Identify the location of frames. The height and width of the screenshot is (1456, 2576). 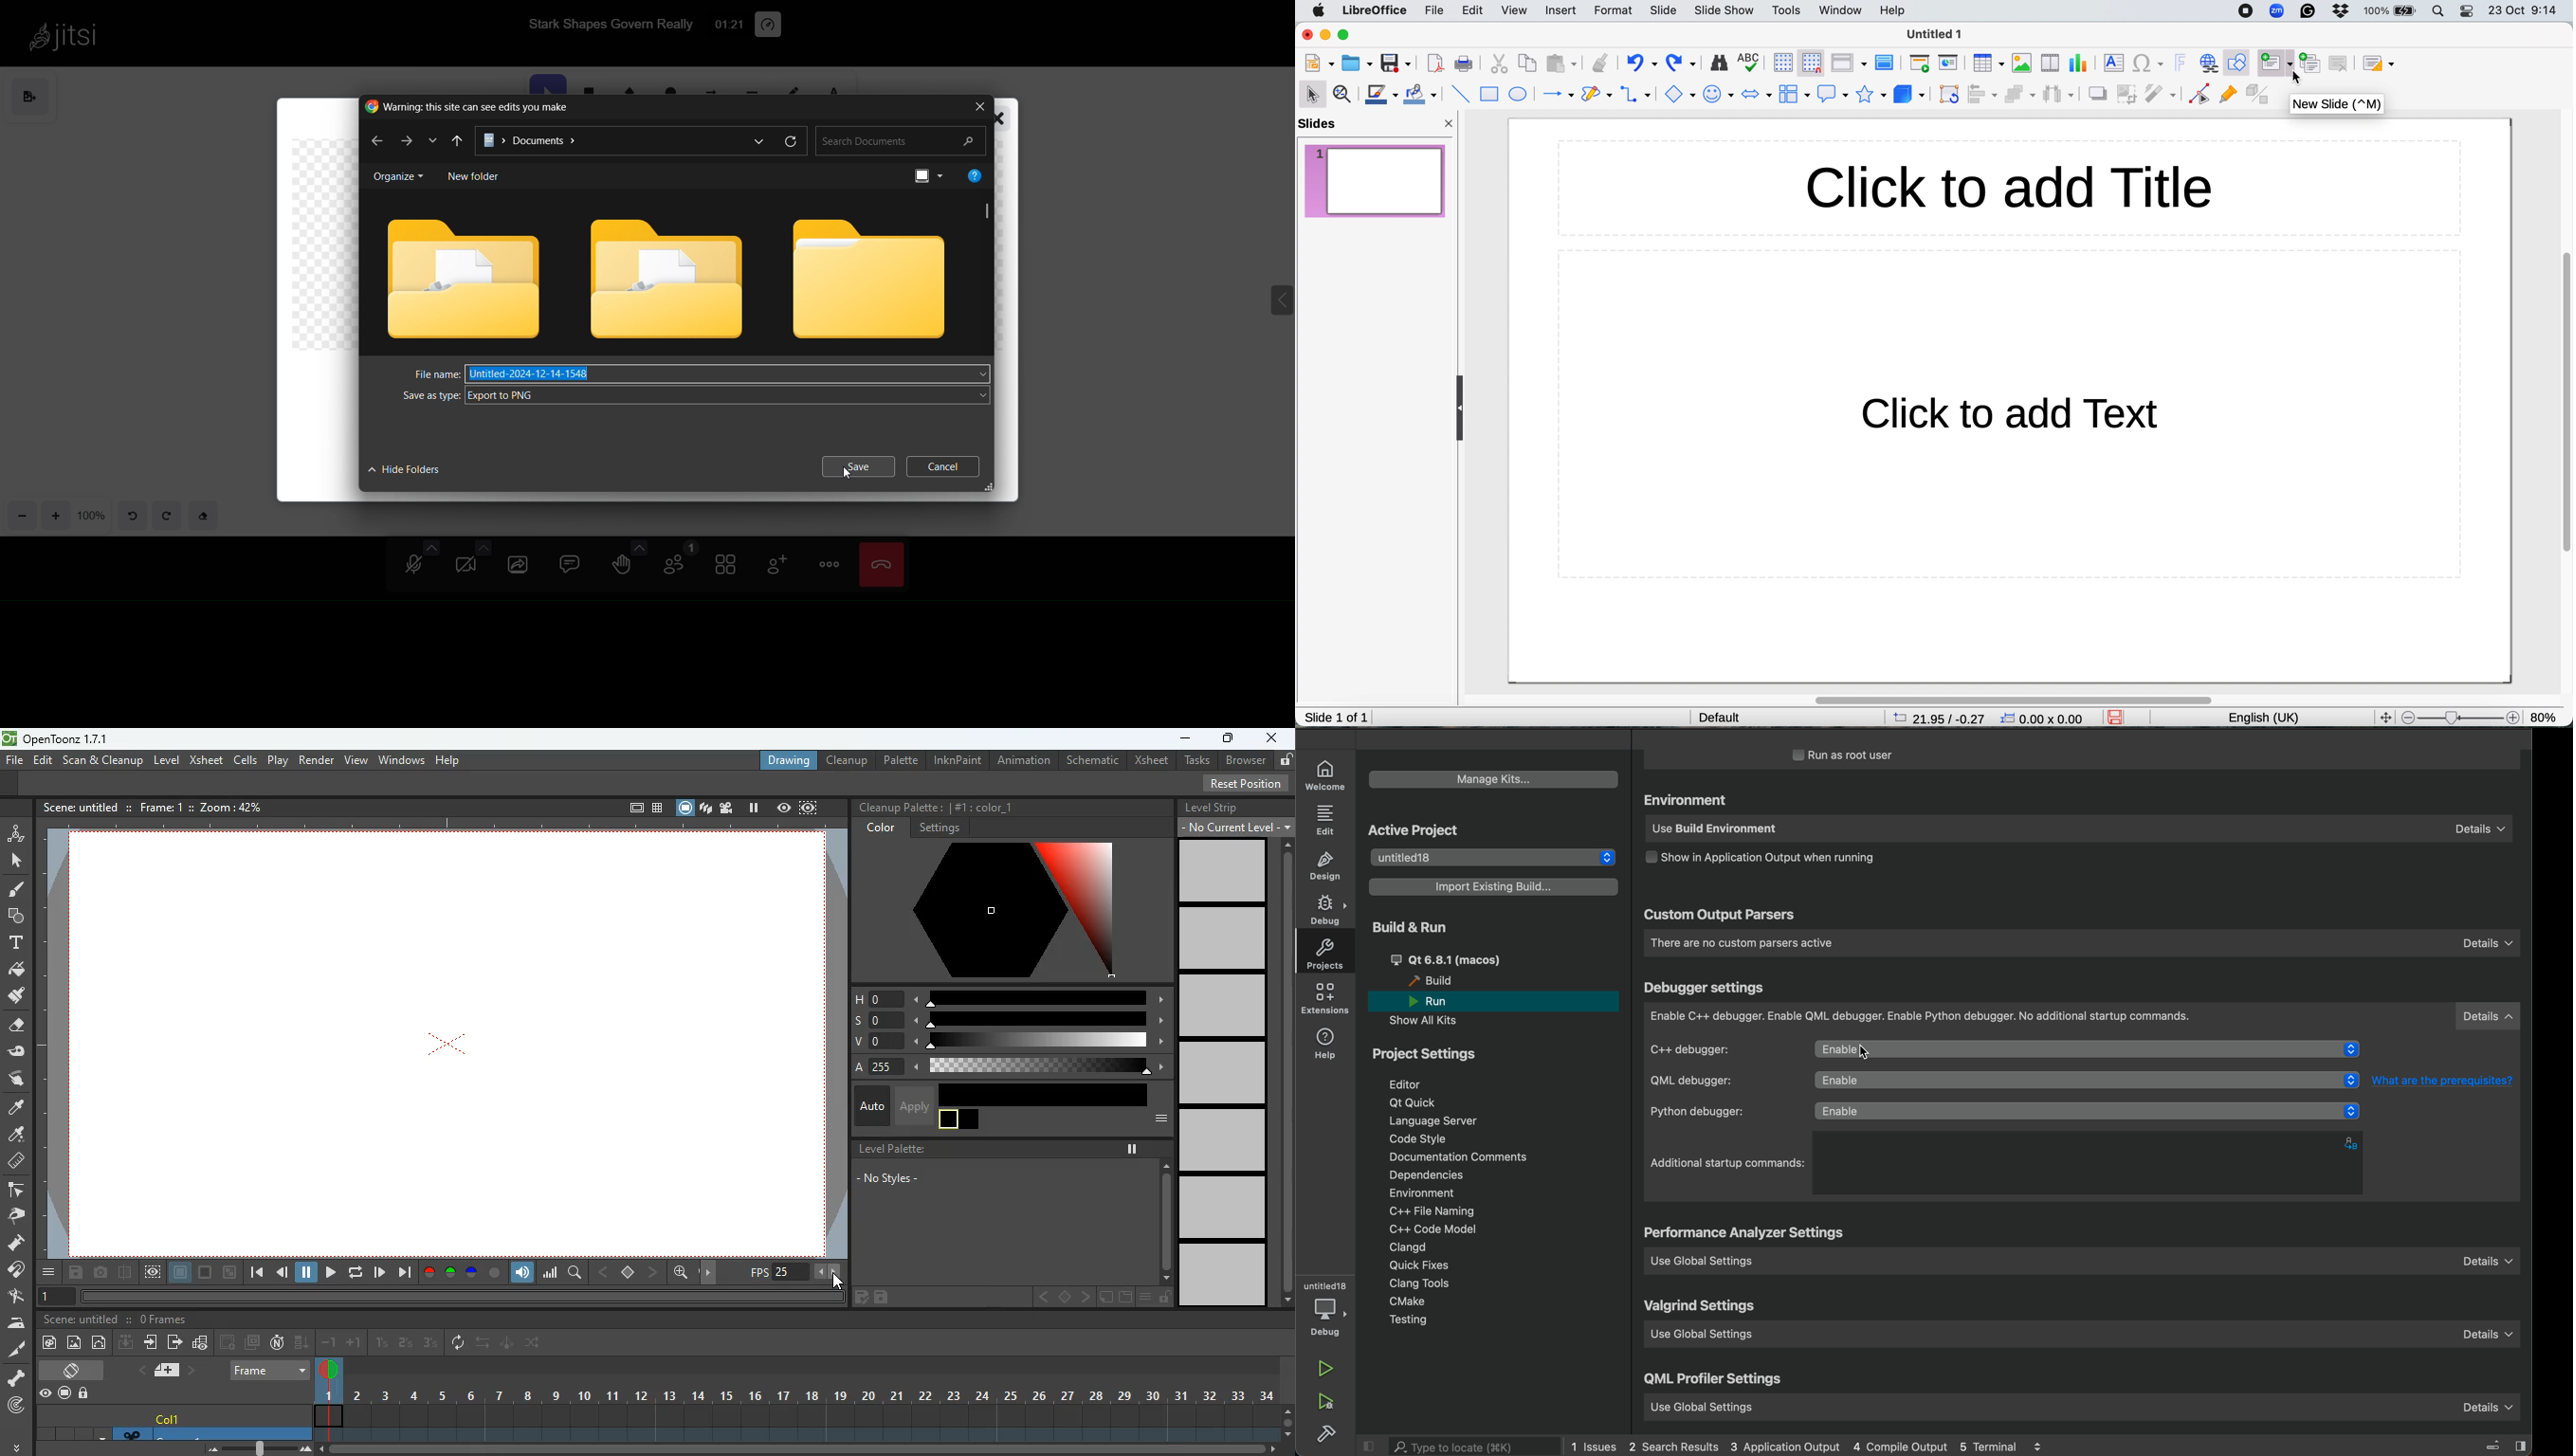
(795, 1399).